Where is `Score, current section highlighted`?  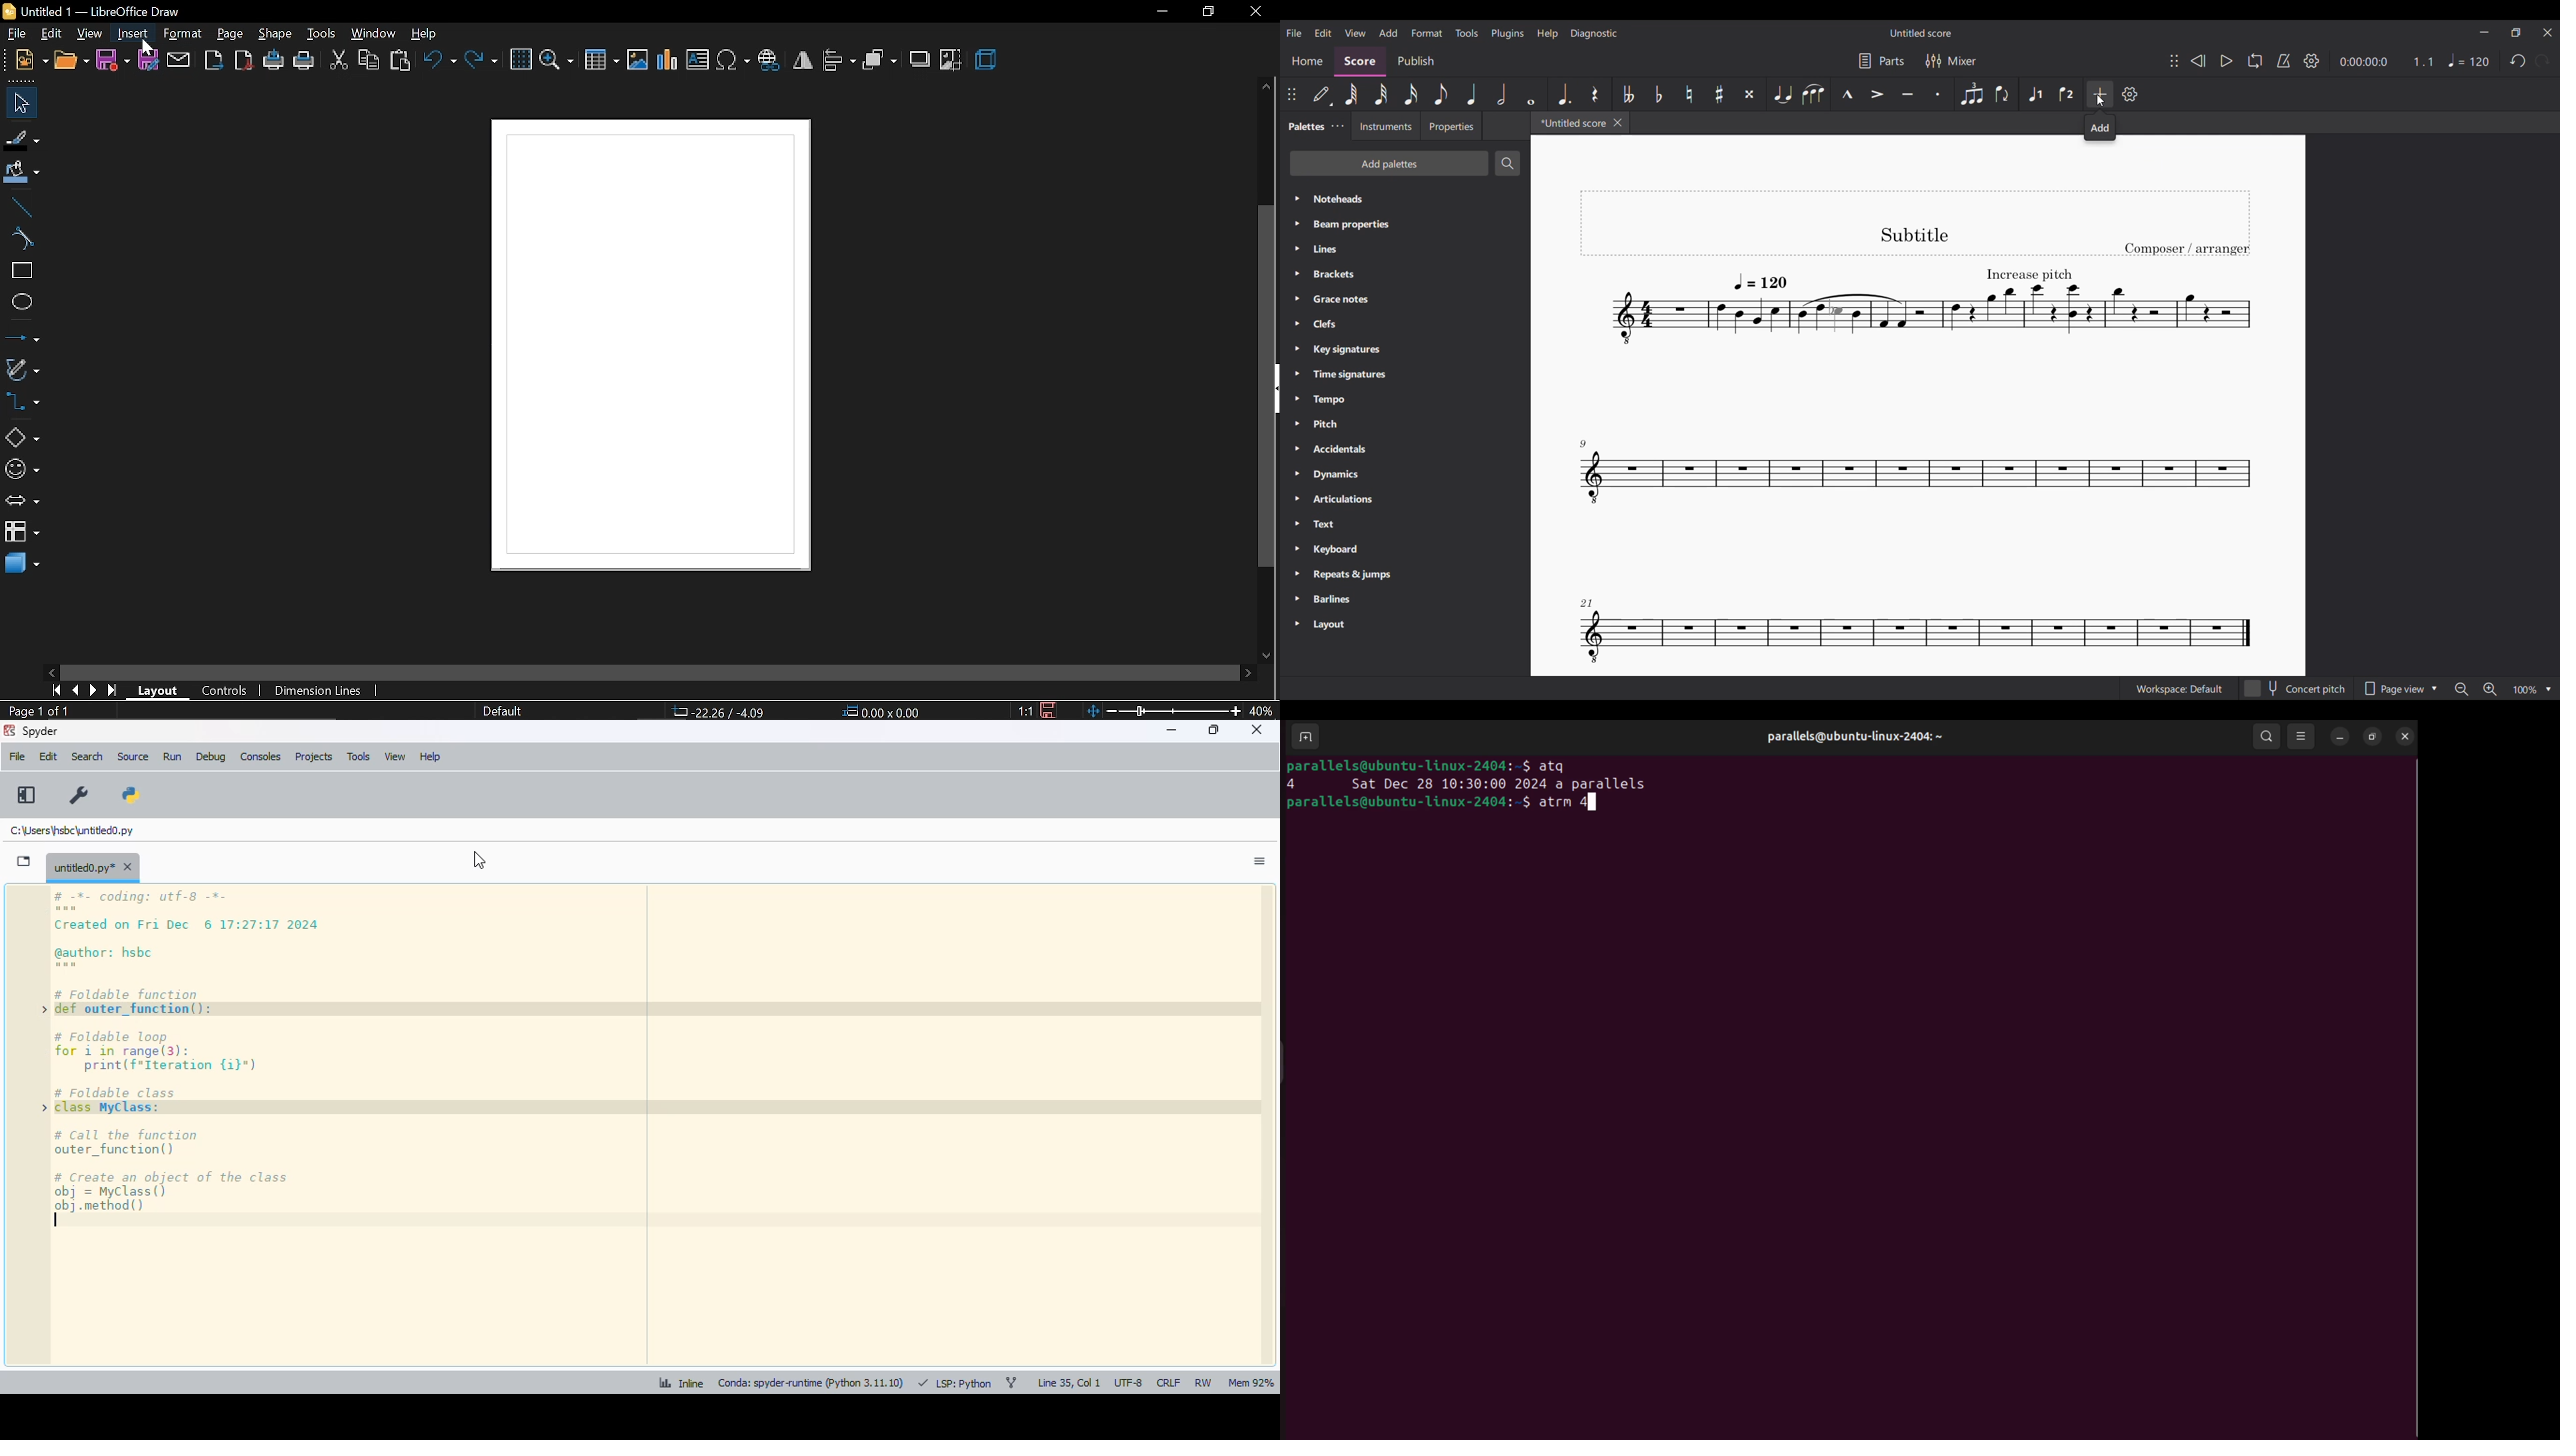 Score, current section highlighted is located at coordinates (1361, 61).